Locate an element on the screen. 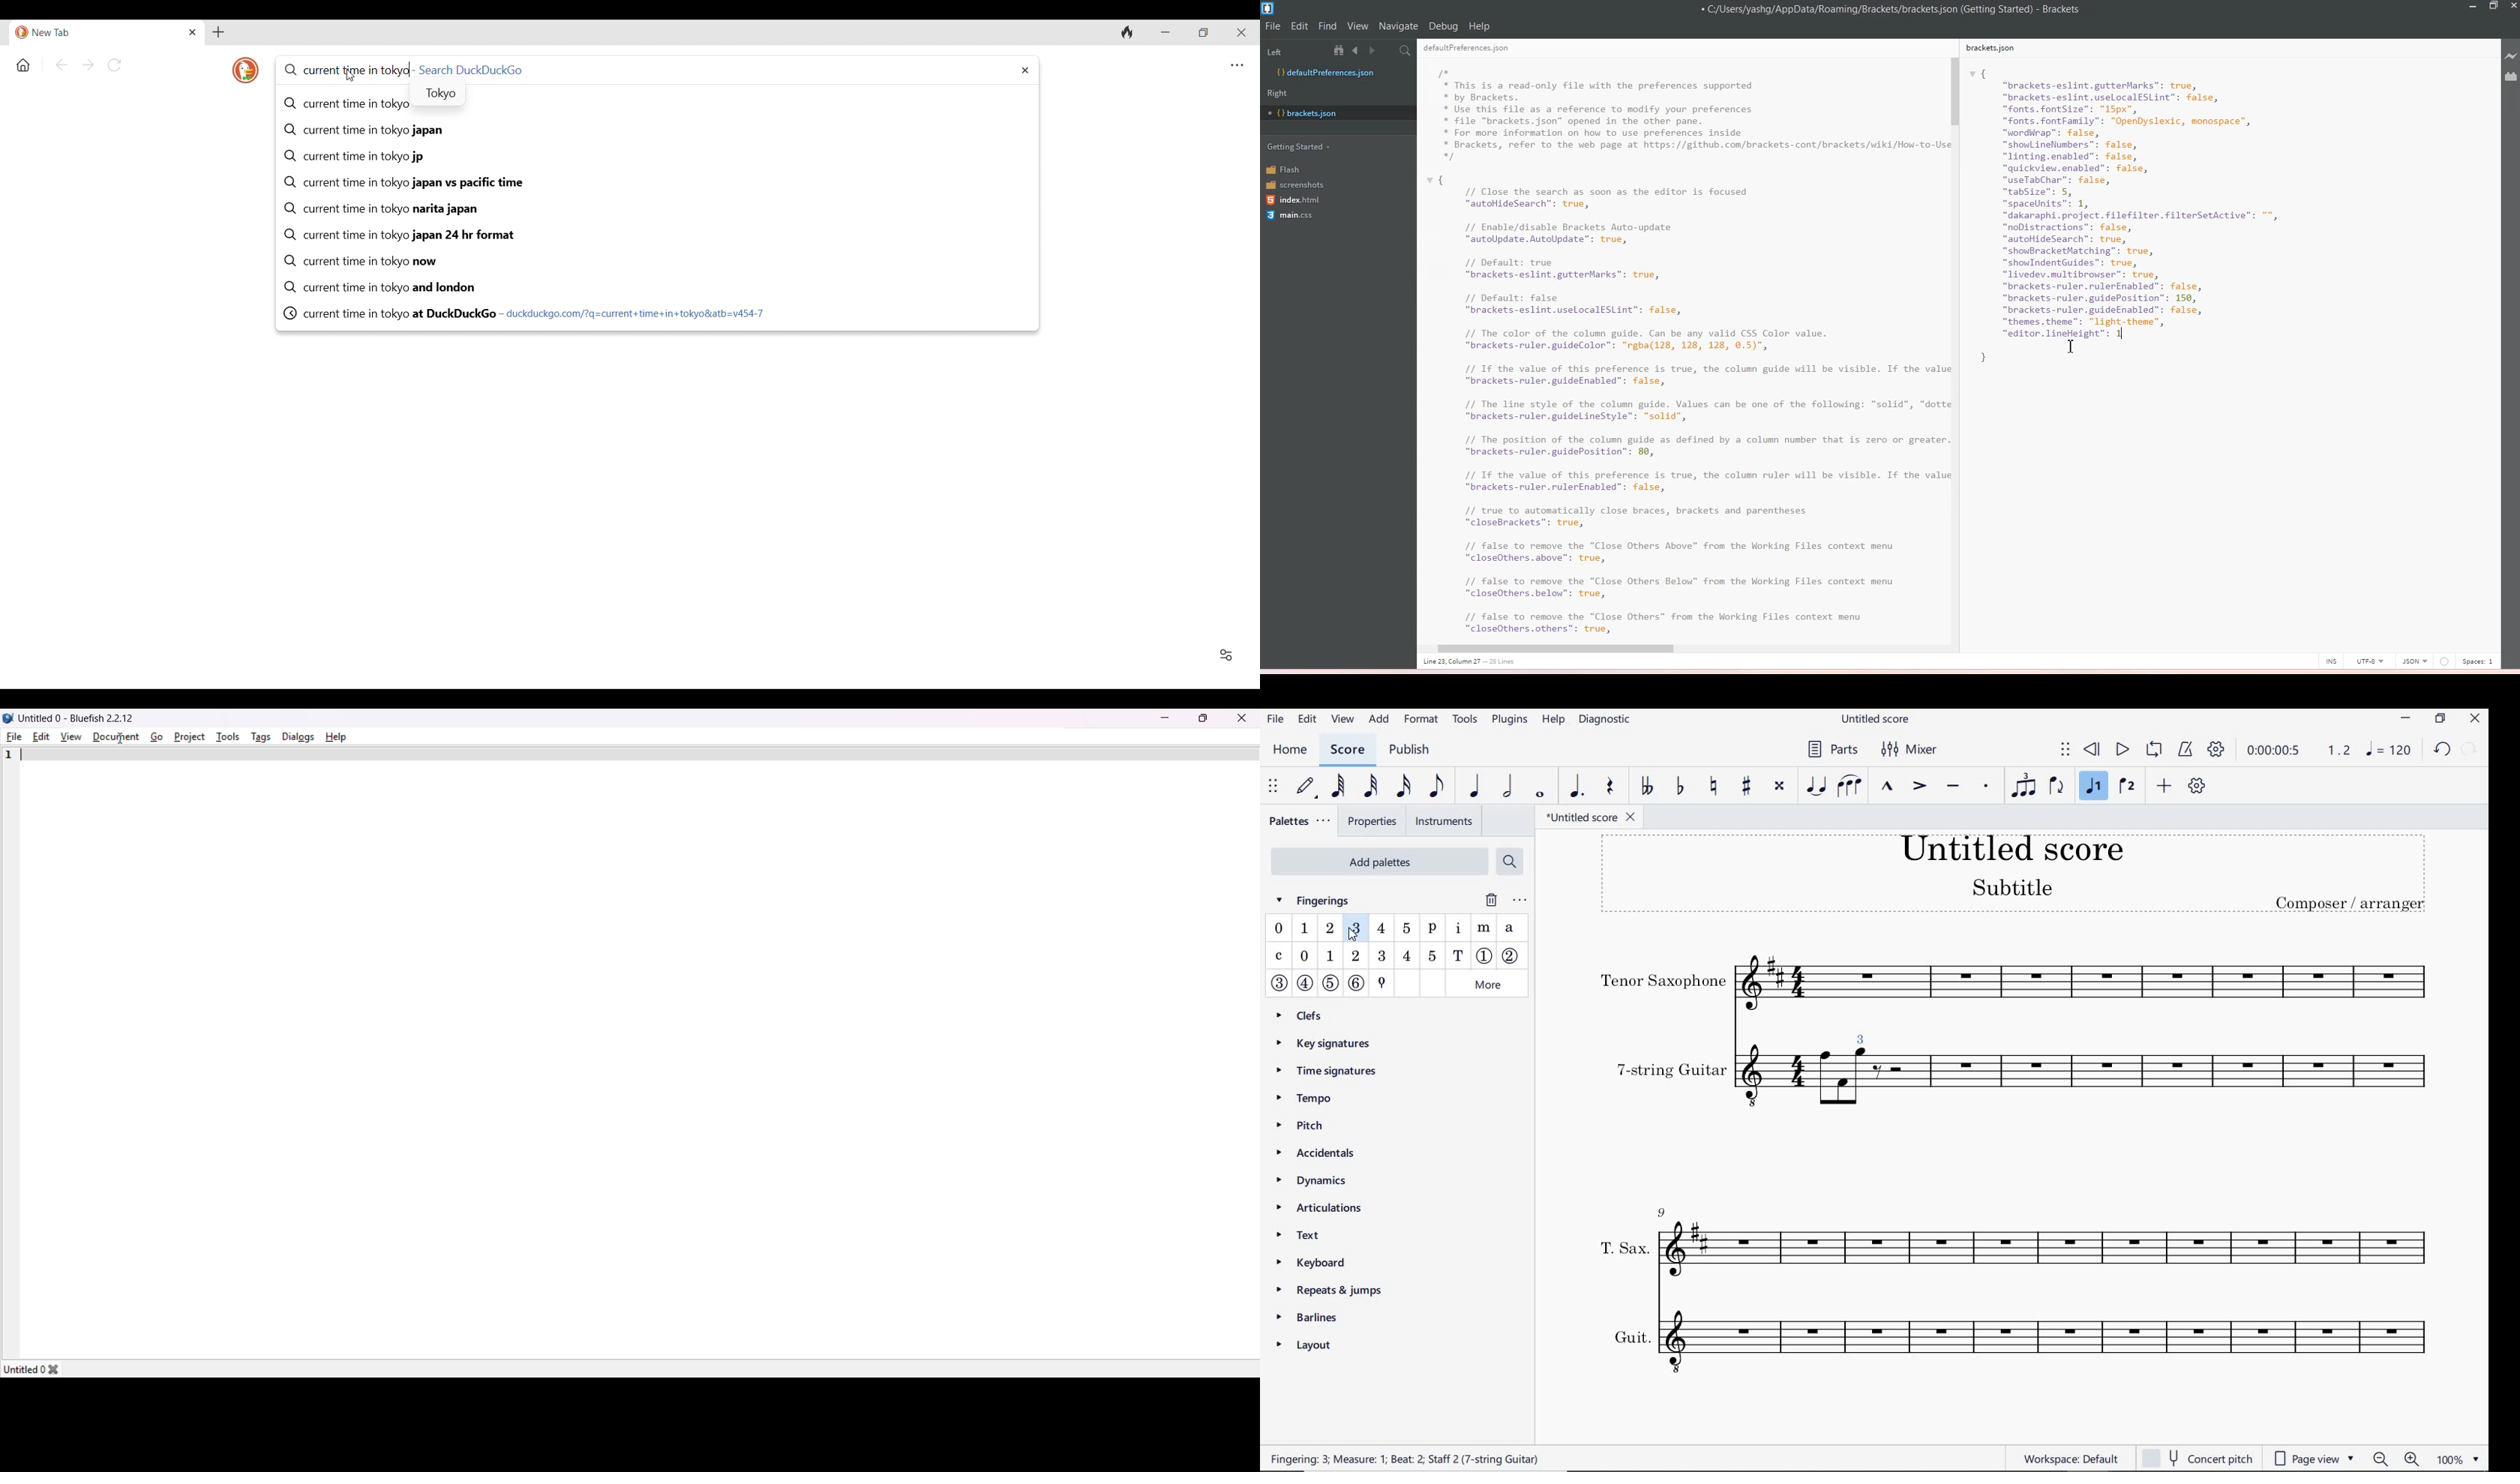  current time in tokyo japan 24 hr format is located at coordinates (398, 234).